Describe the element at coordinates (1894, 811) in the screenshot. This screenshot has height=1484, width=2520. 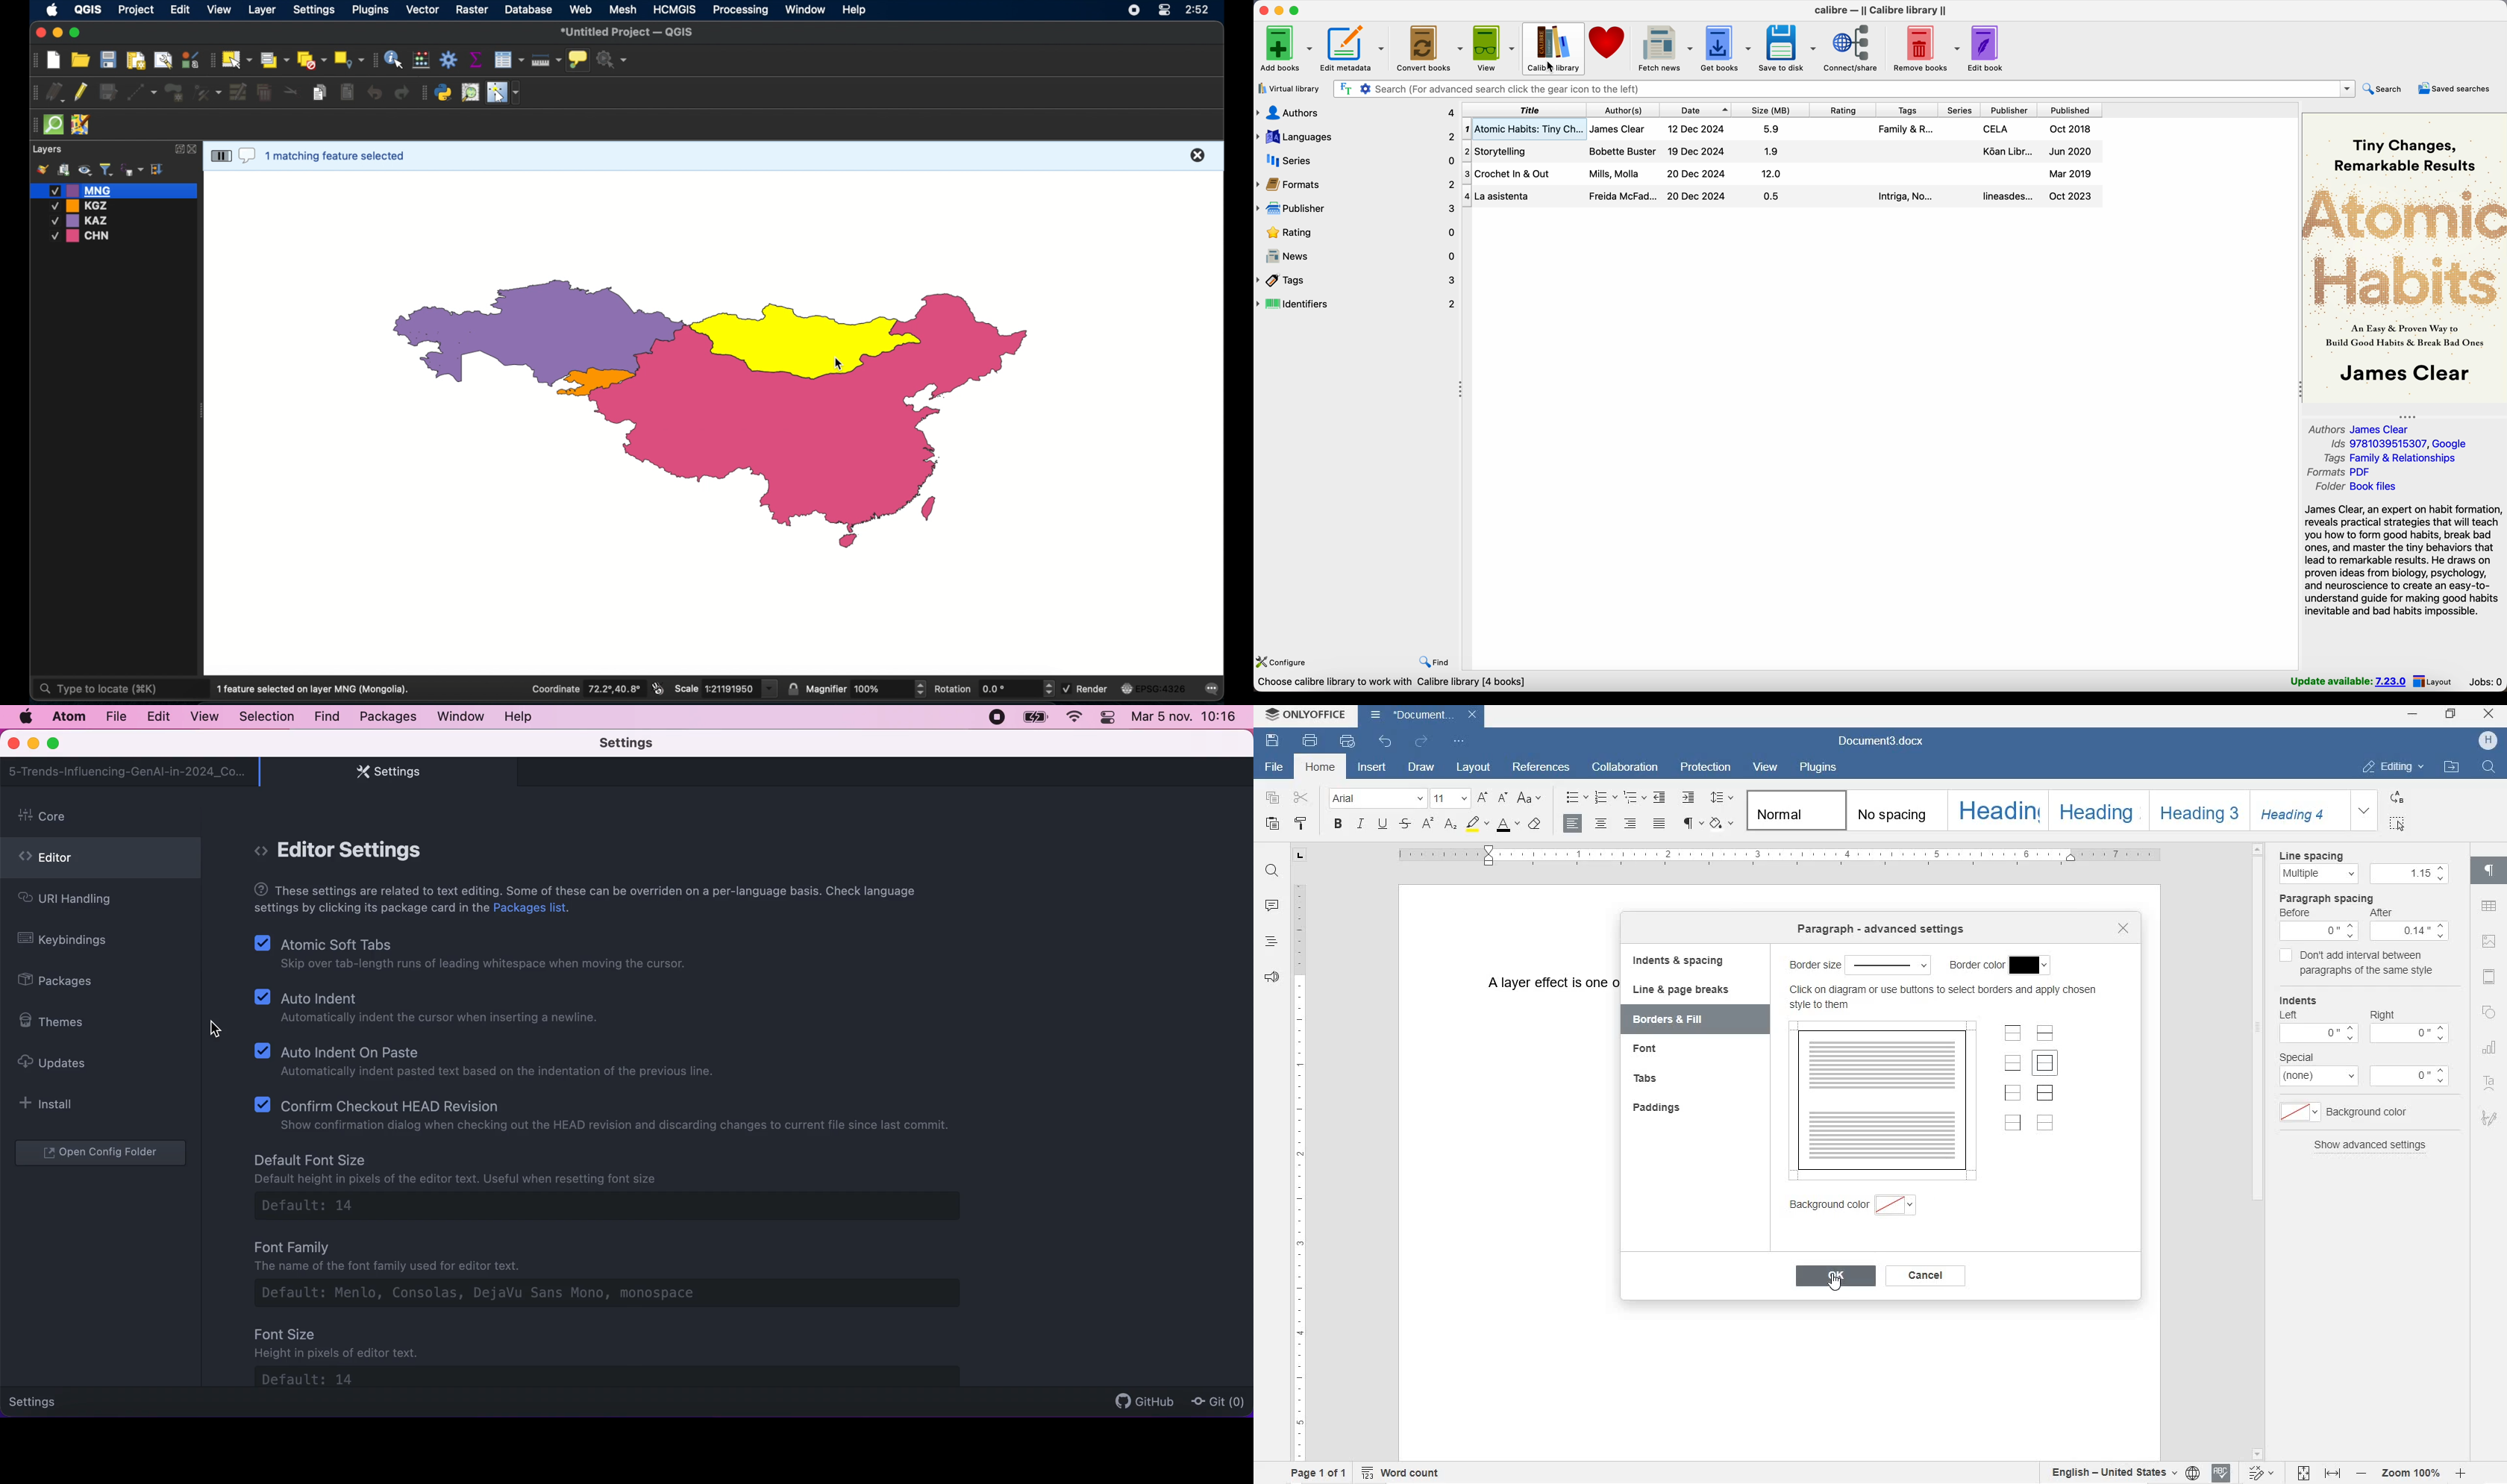
I see `NO SPACING` at that location.